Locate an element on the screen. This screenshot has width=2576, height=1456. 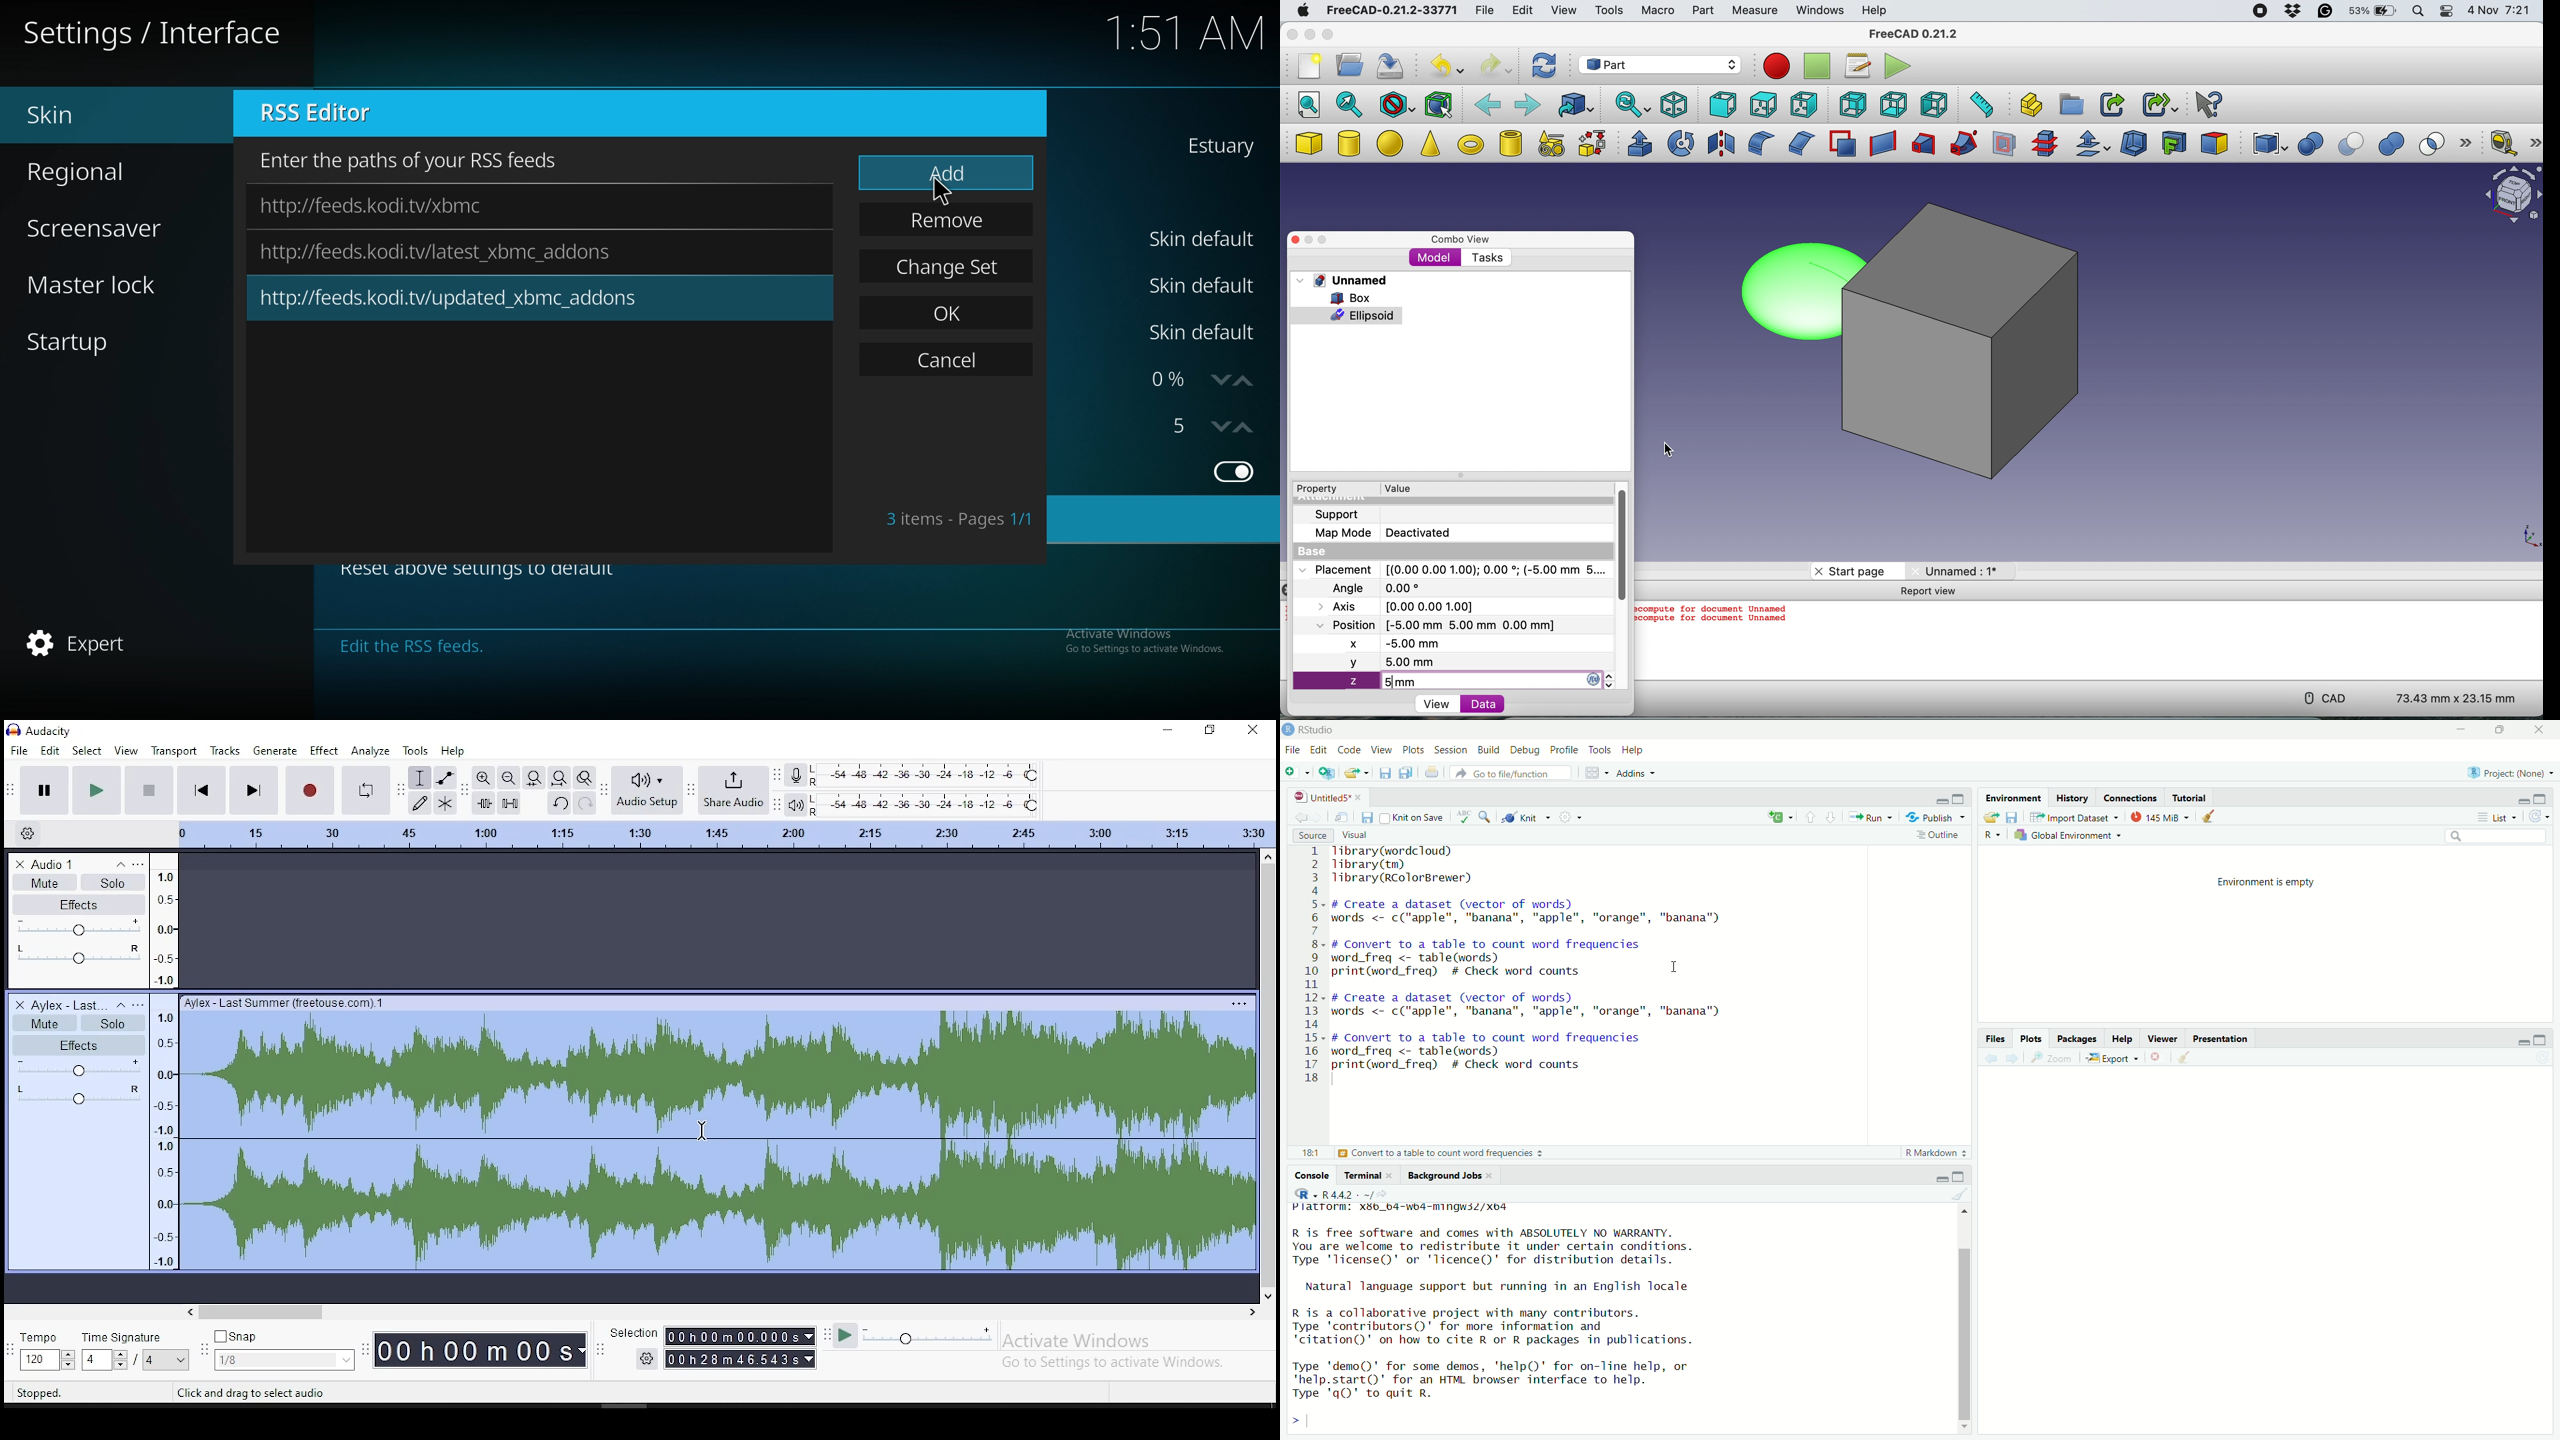
Minimize is located at coordinates (2457, 730).